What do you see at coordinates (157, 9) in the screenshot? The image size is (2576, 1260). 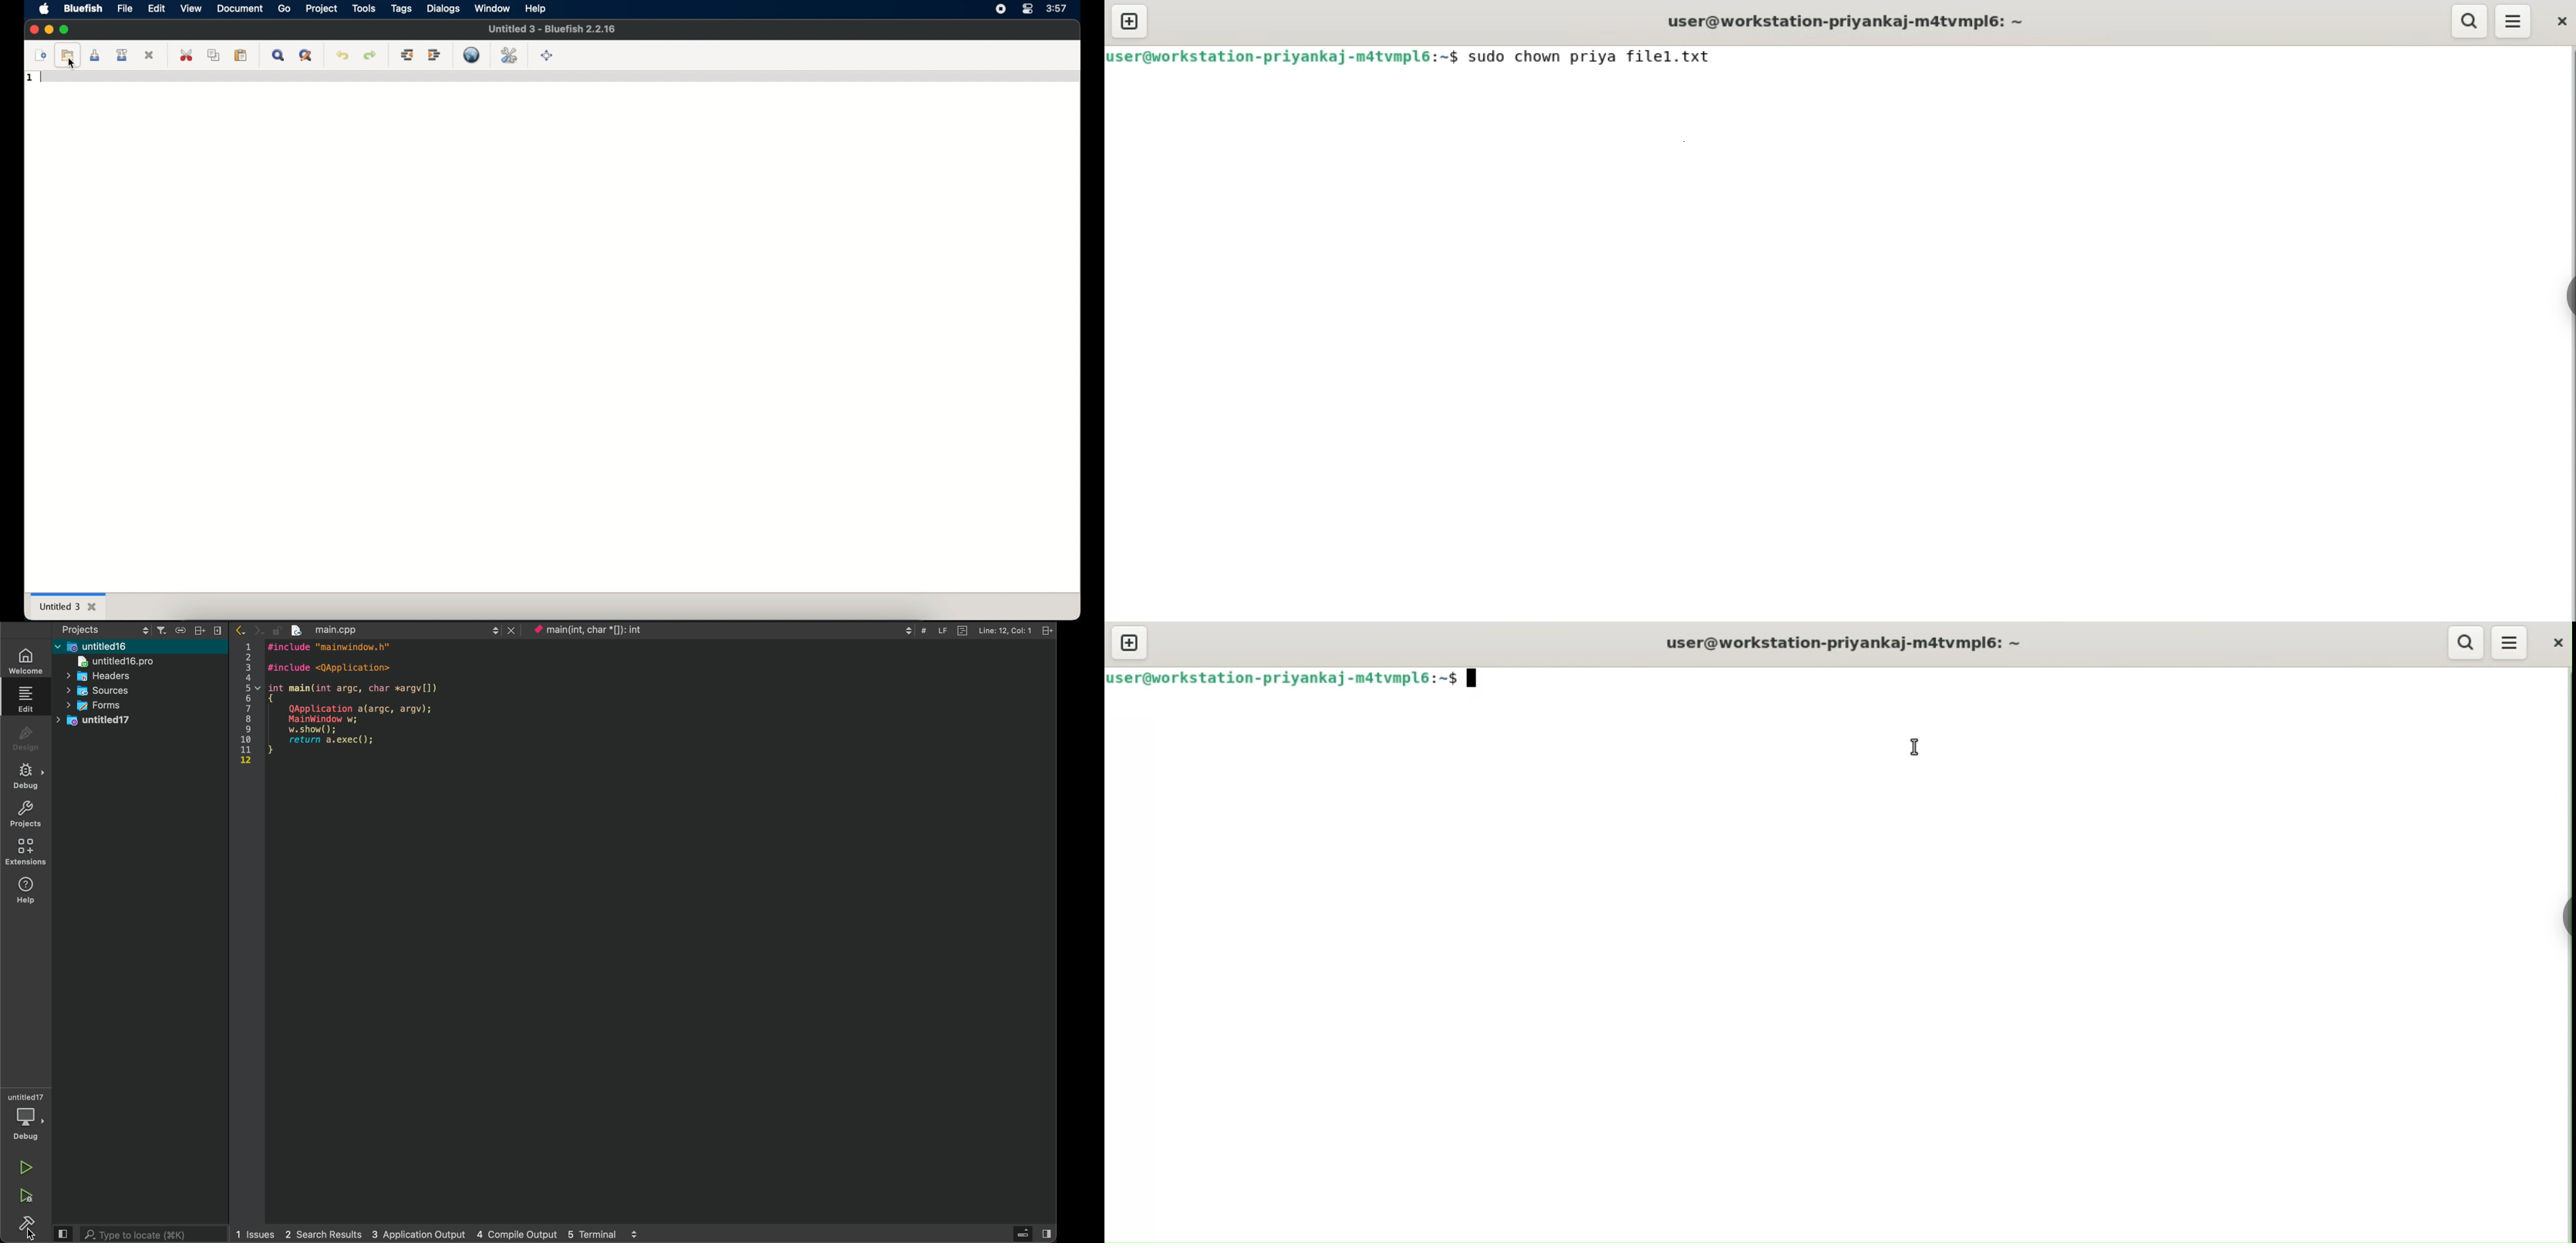 I see `edit` at bounding box center [157, 9].